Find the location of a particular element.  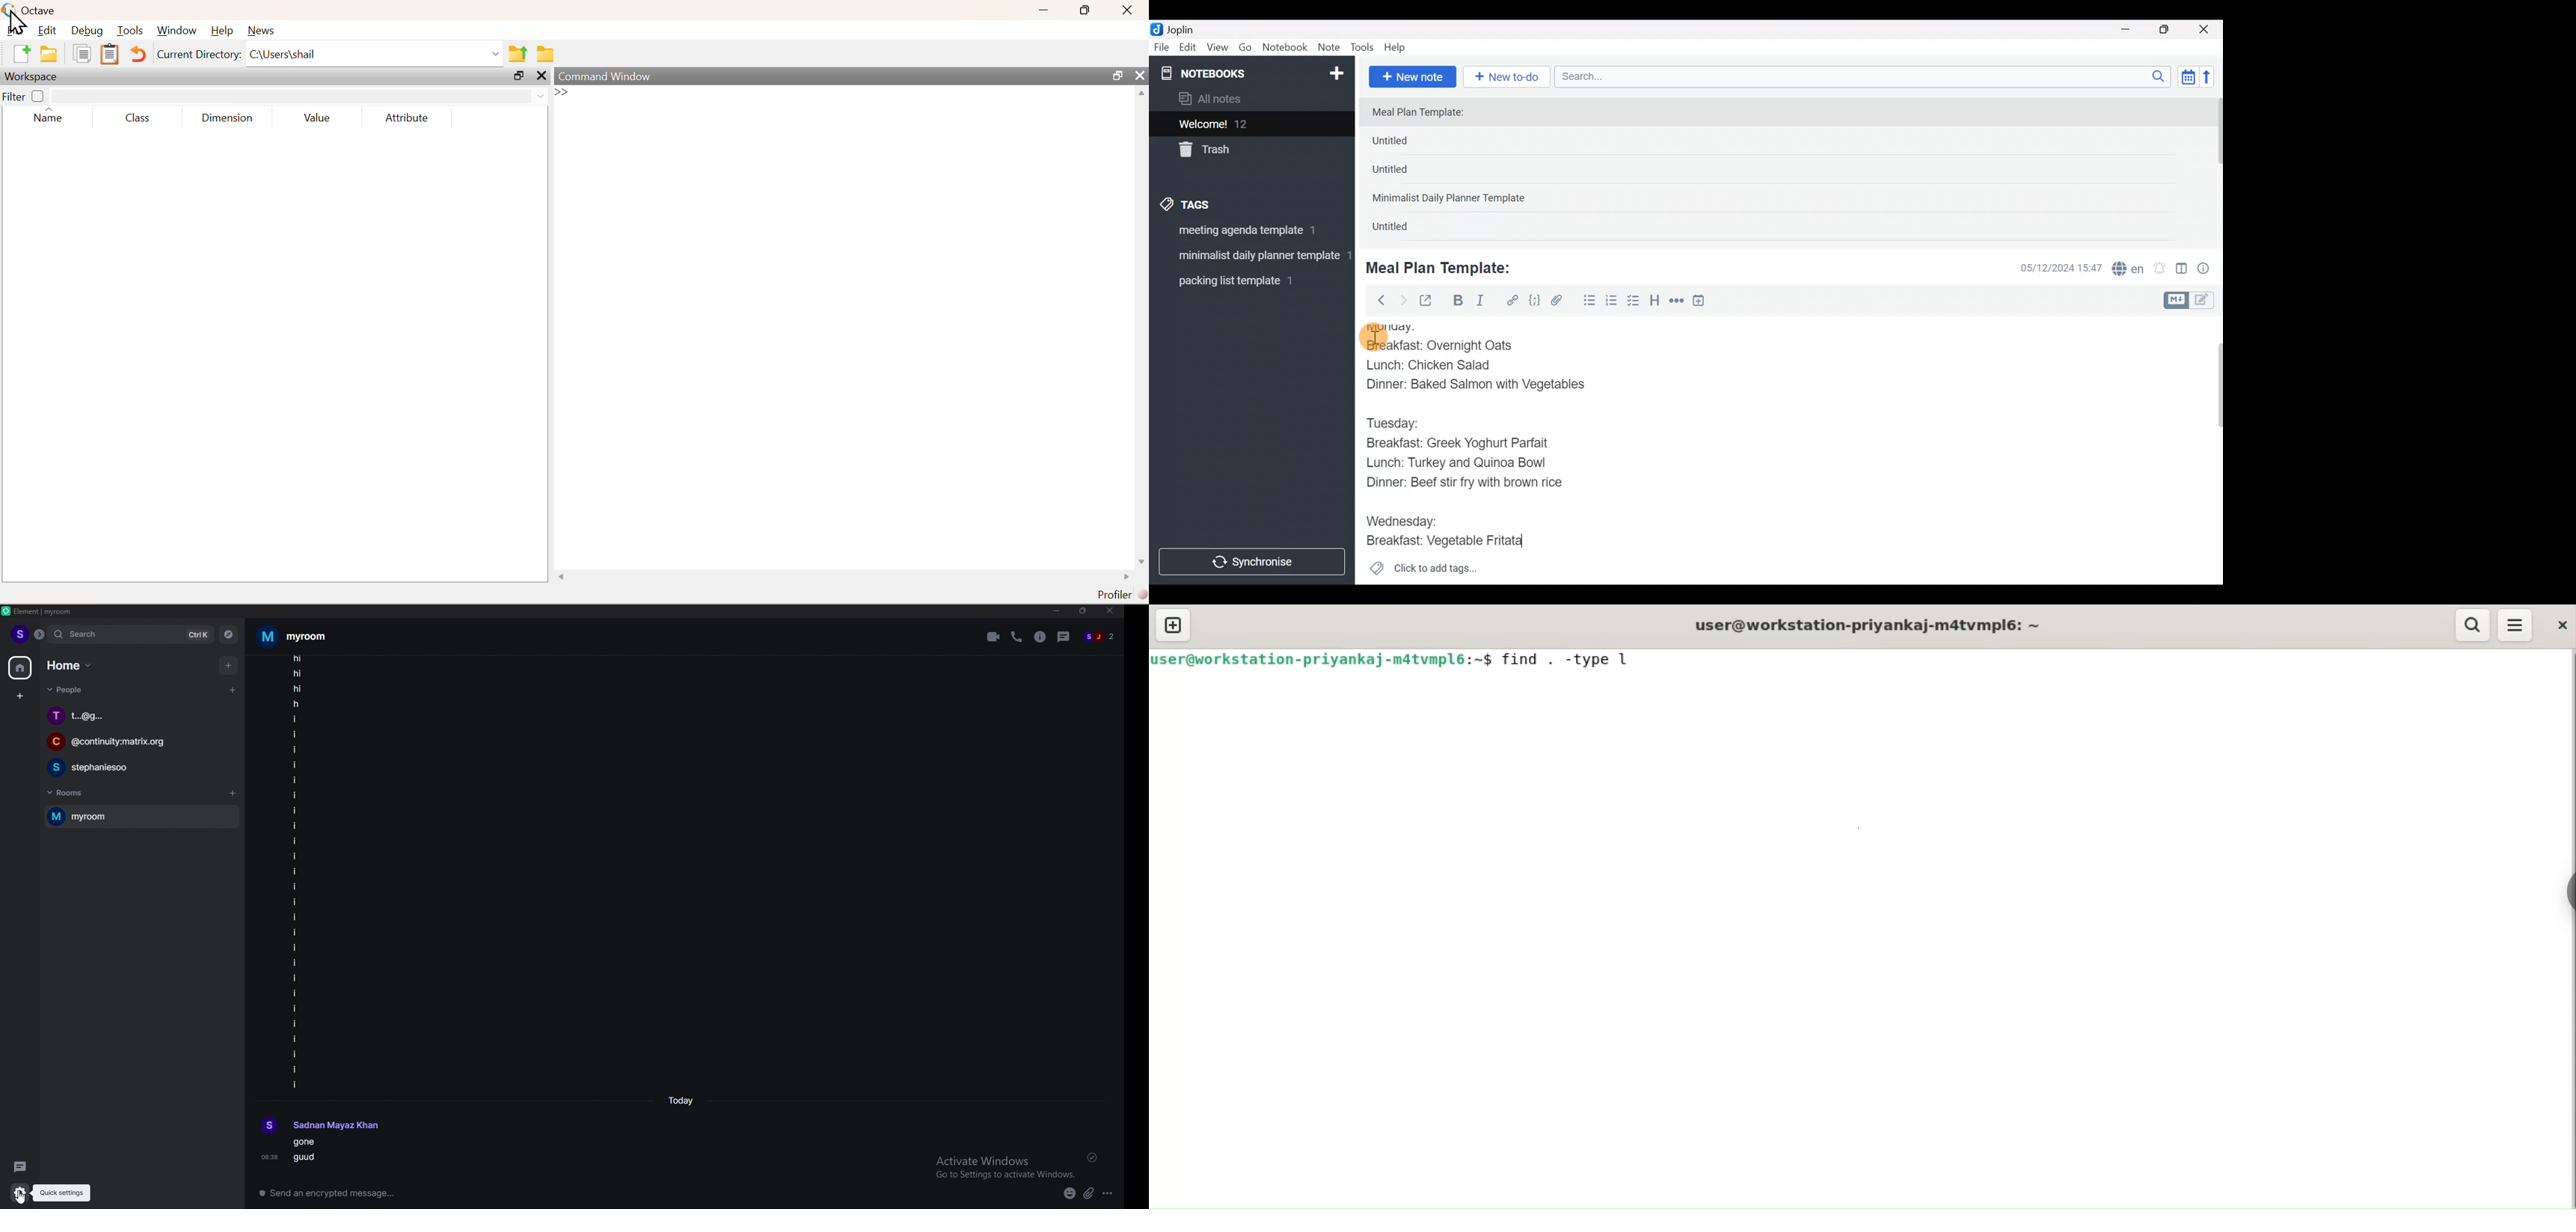

Command Window is located at coordinates (605, 76).